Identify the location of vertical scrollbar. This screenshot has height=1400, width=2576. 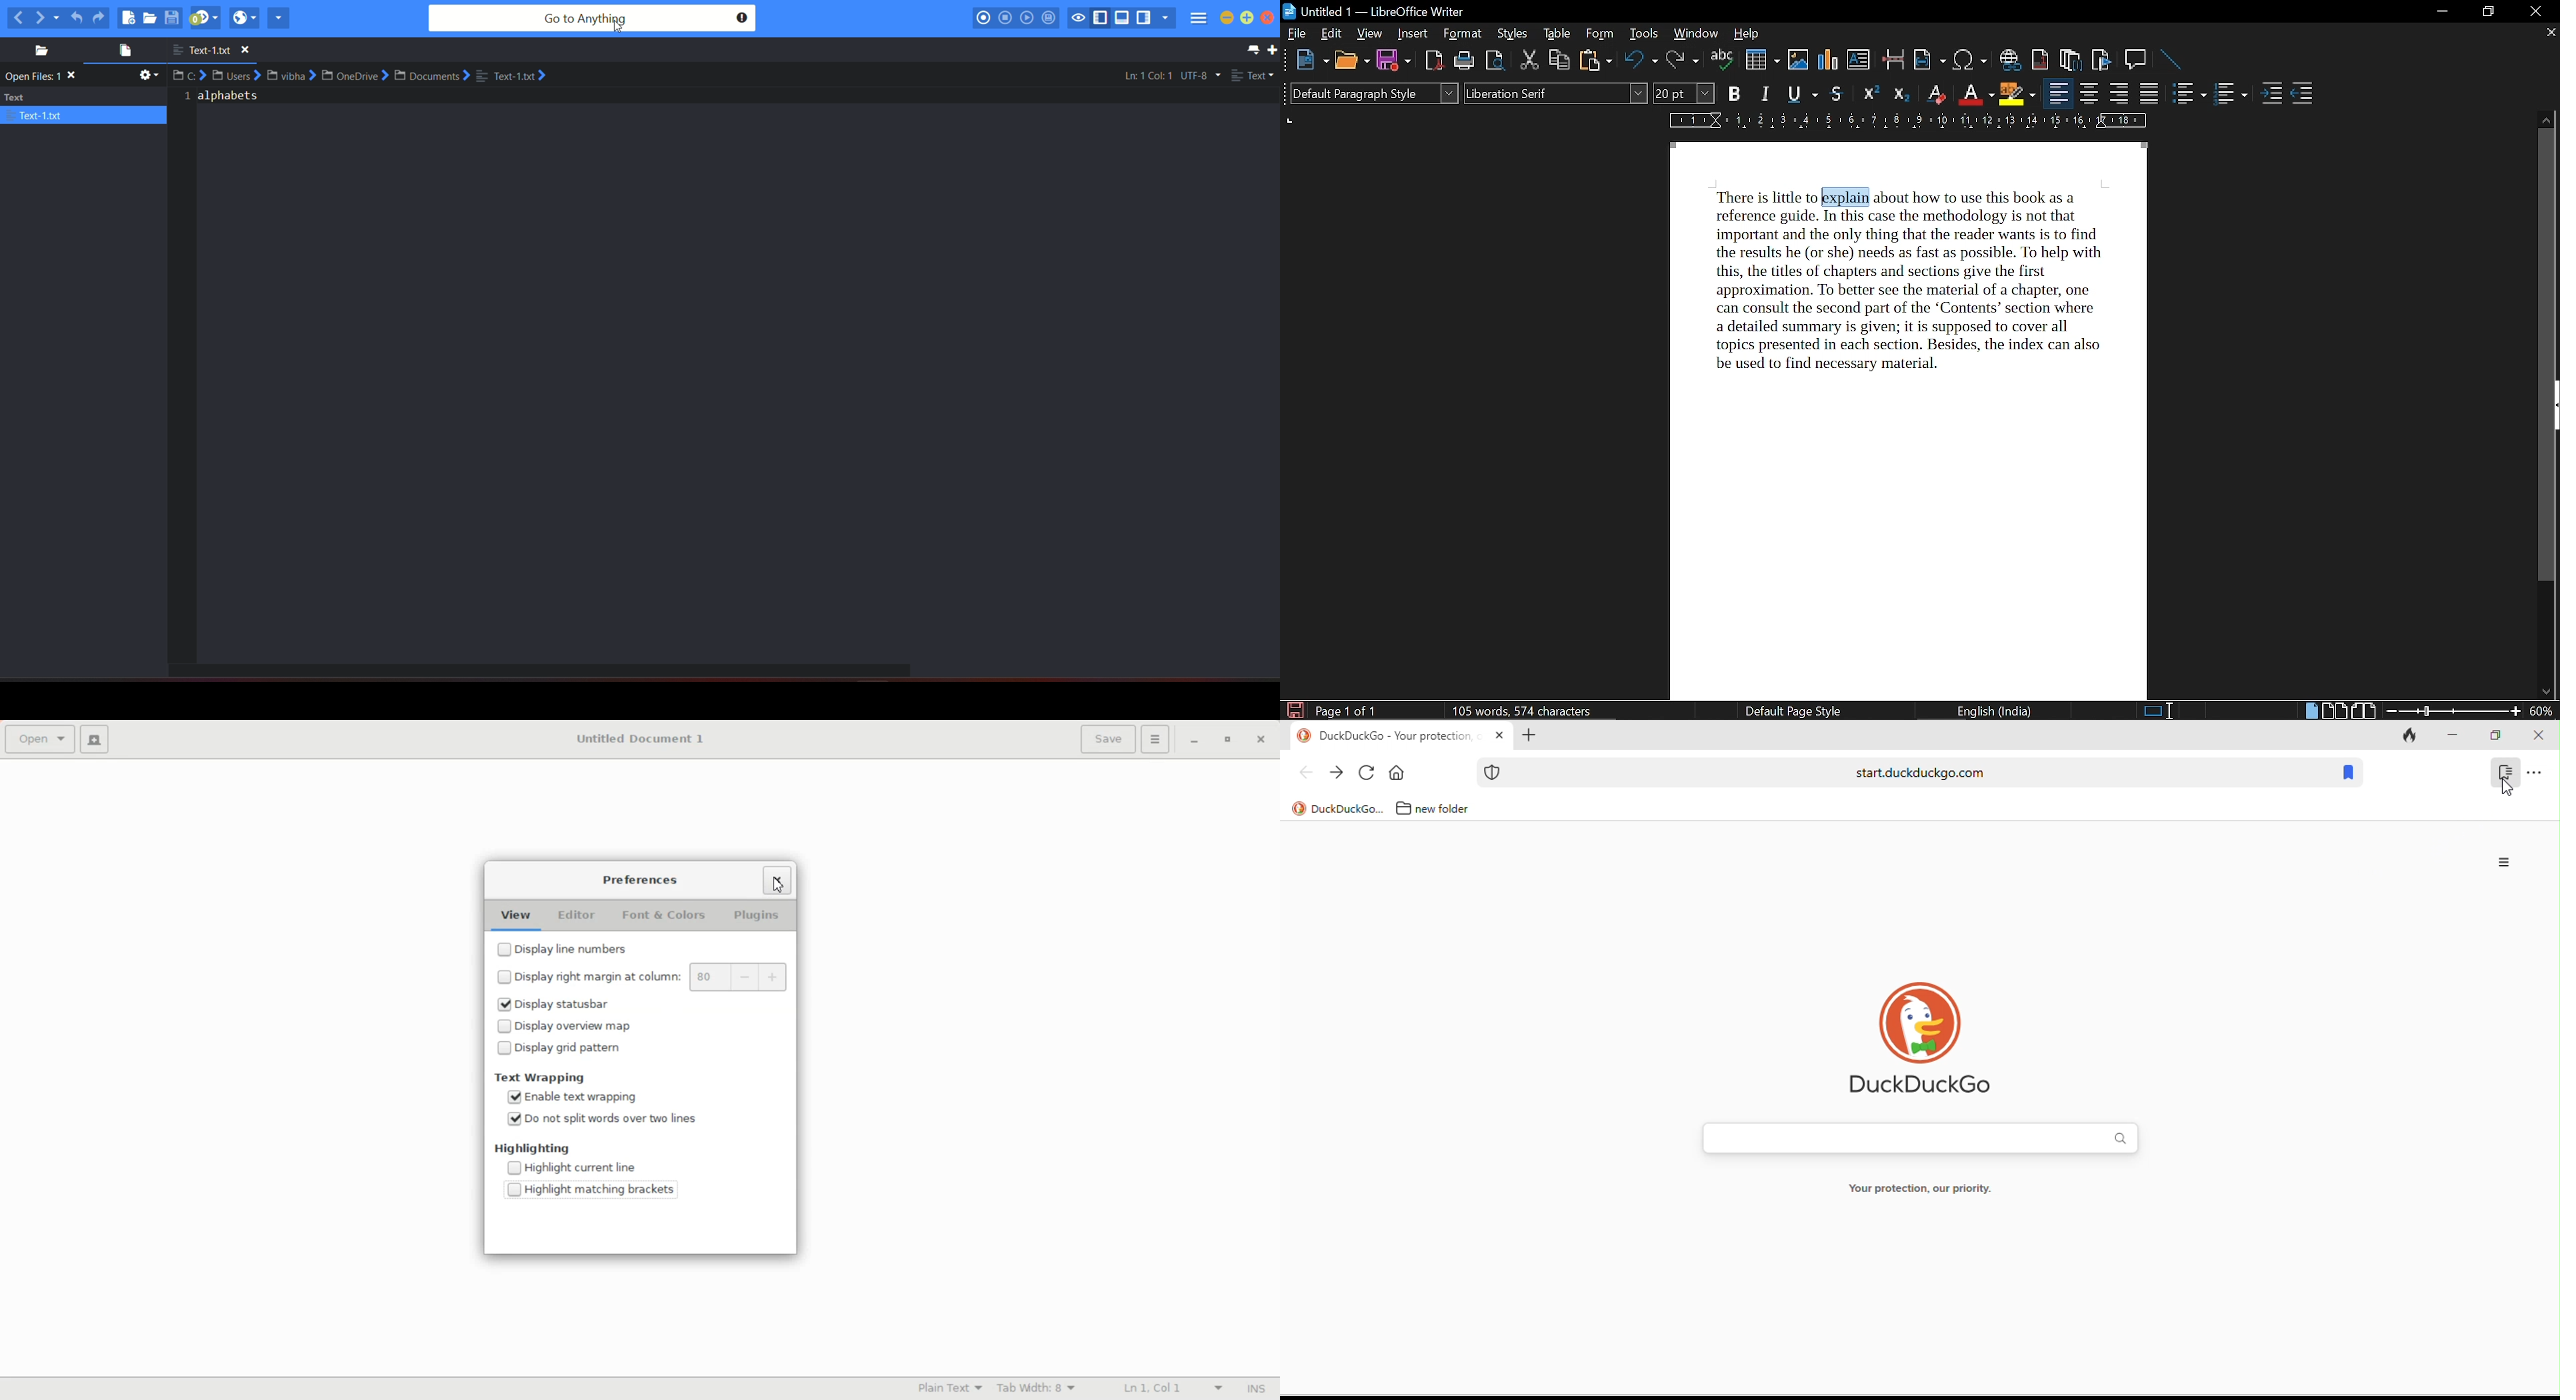
(2550, 357).